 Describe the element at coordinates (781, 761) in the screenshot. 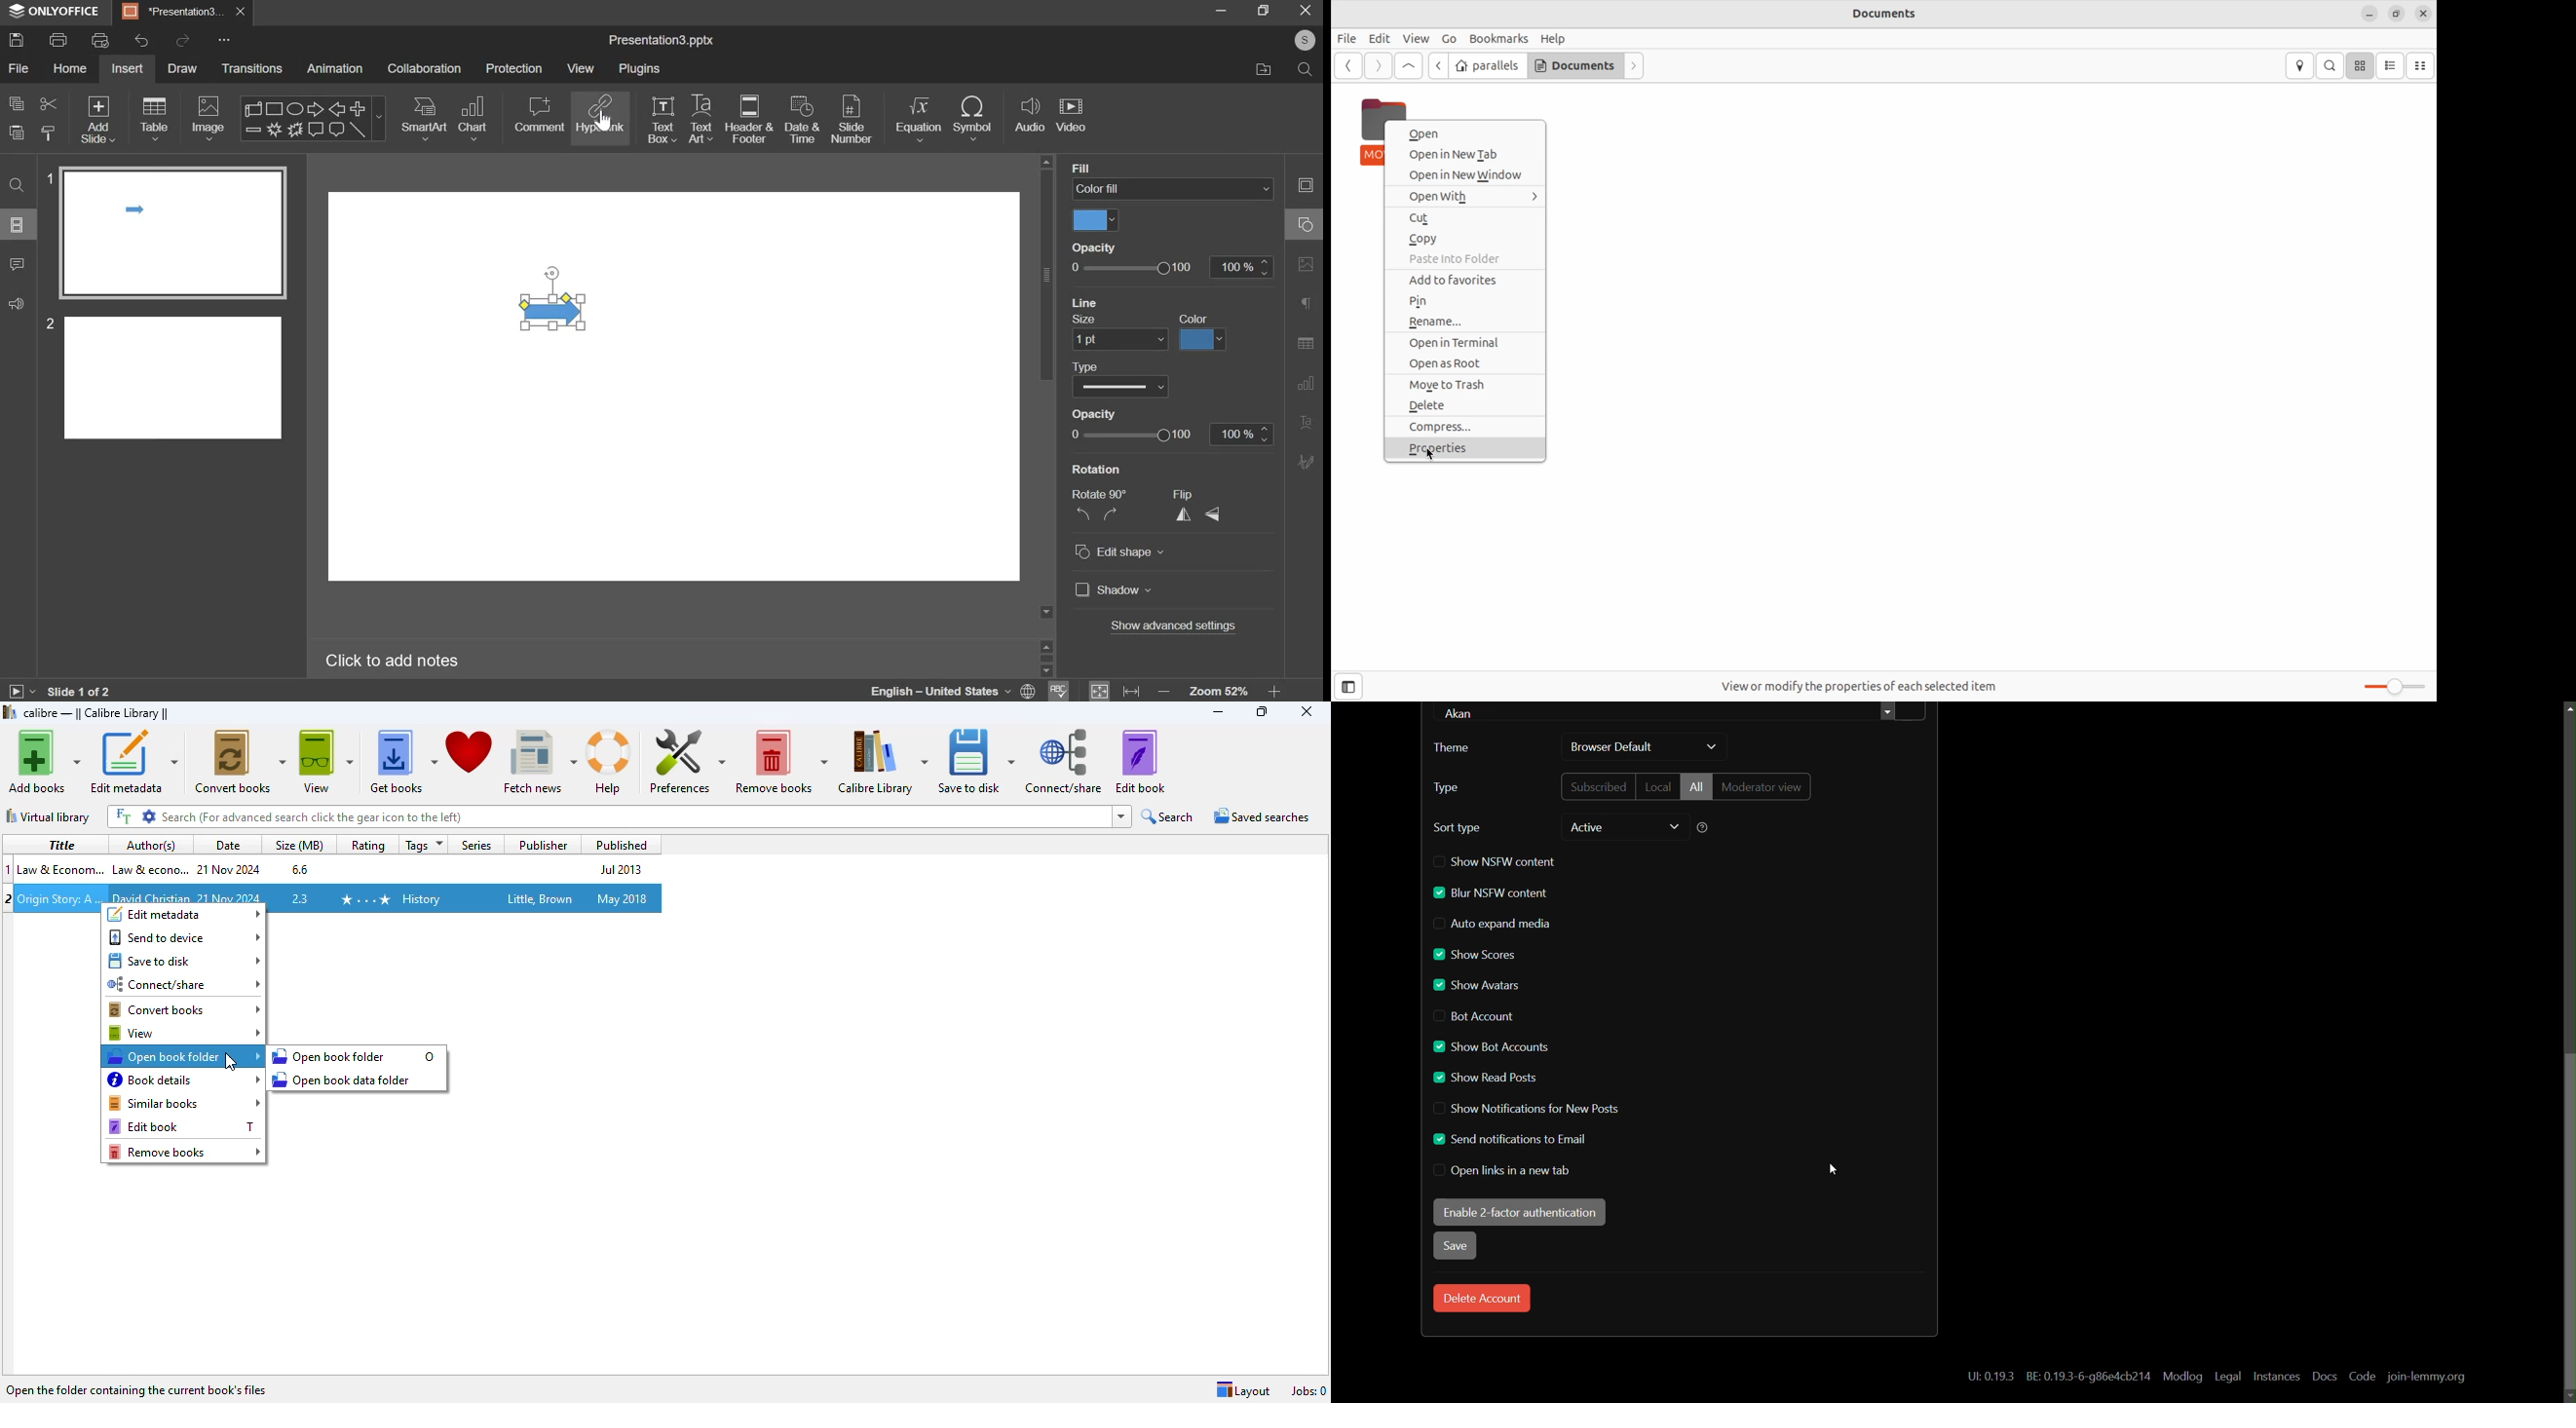

I see `remove books` at that location.